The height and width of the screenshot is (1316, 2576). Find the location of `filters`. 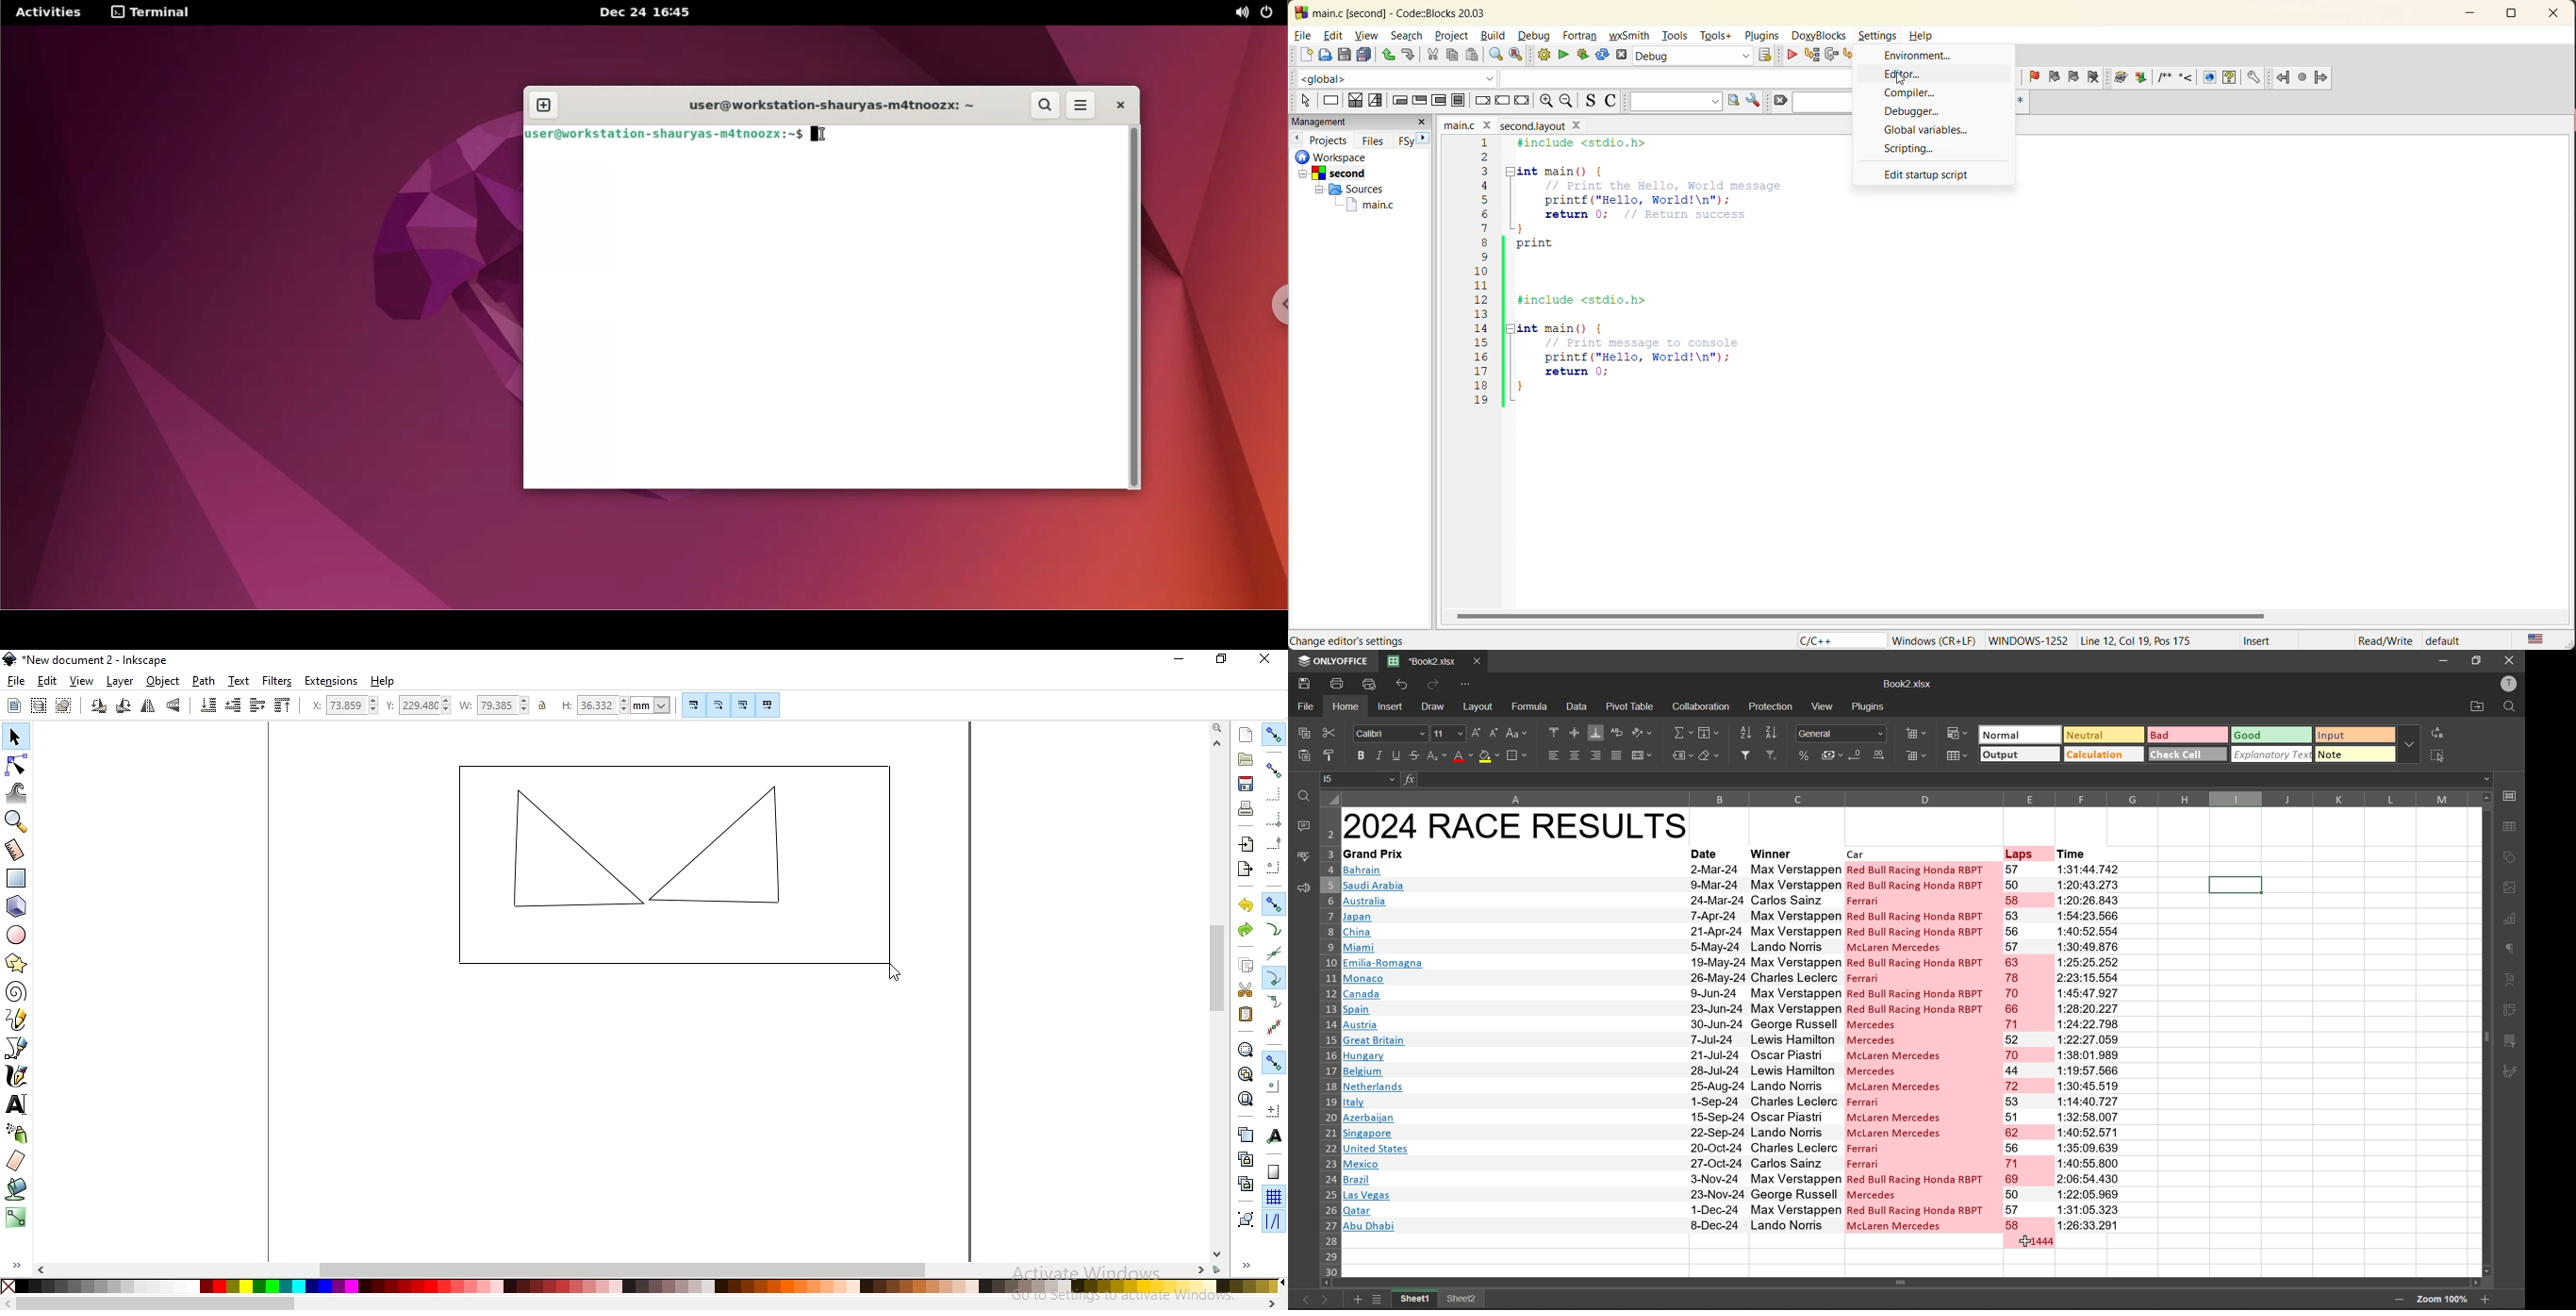

filters is located at coordinates (278, 682).